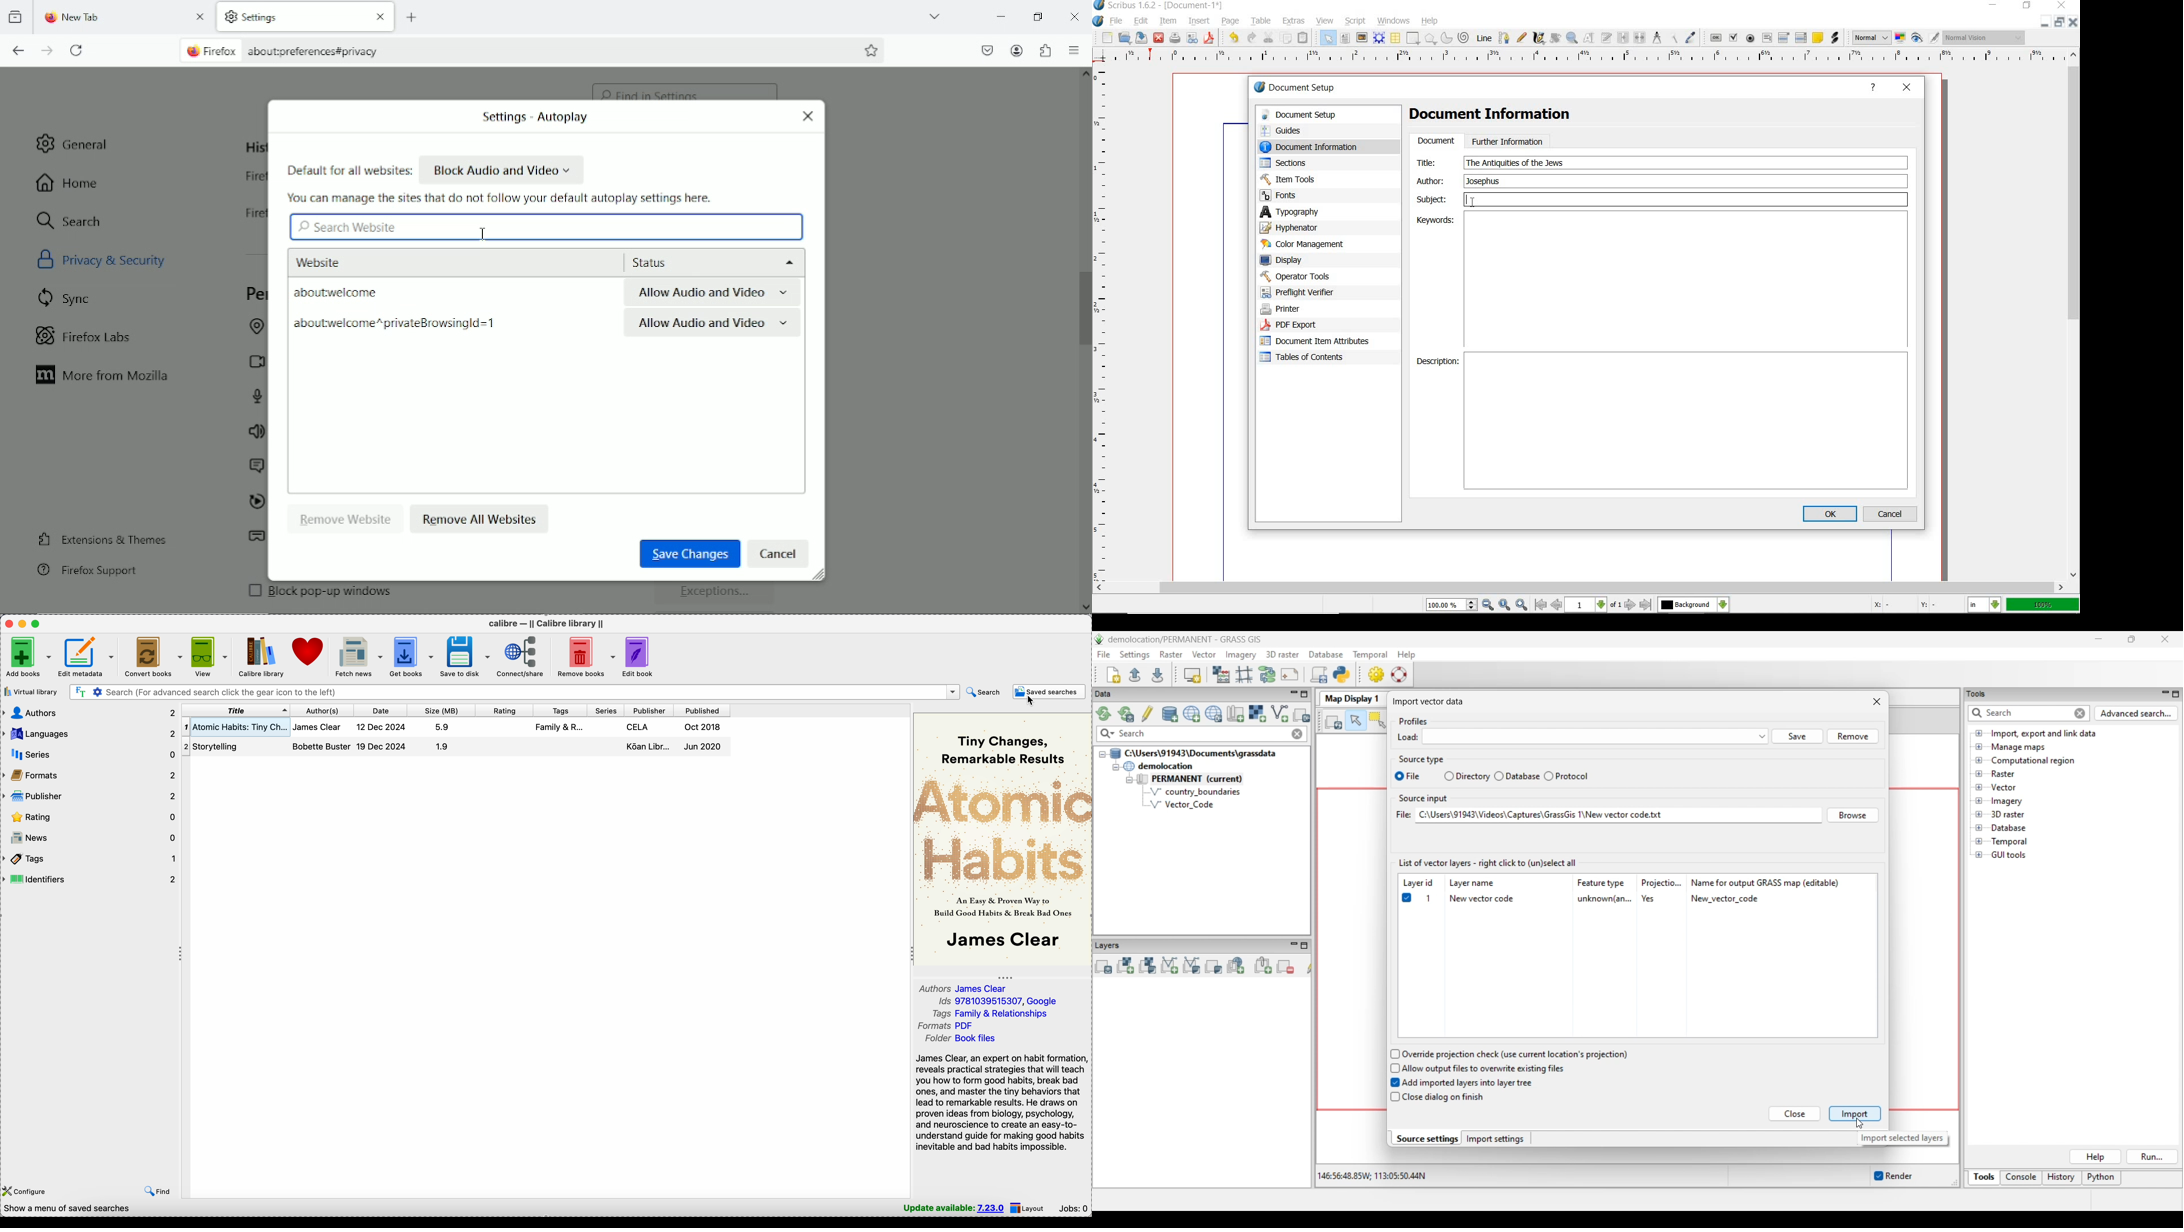 This screenshot has height=1232, width=2184. What do you see at coordinates (558, 711) in the screenshot?
I see `tags` at bounding box center [558, 711].